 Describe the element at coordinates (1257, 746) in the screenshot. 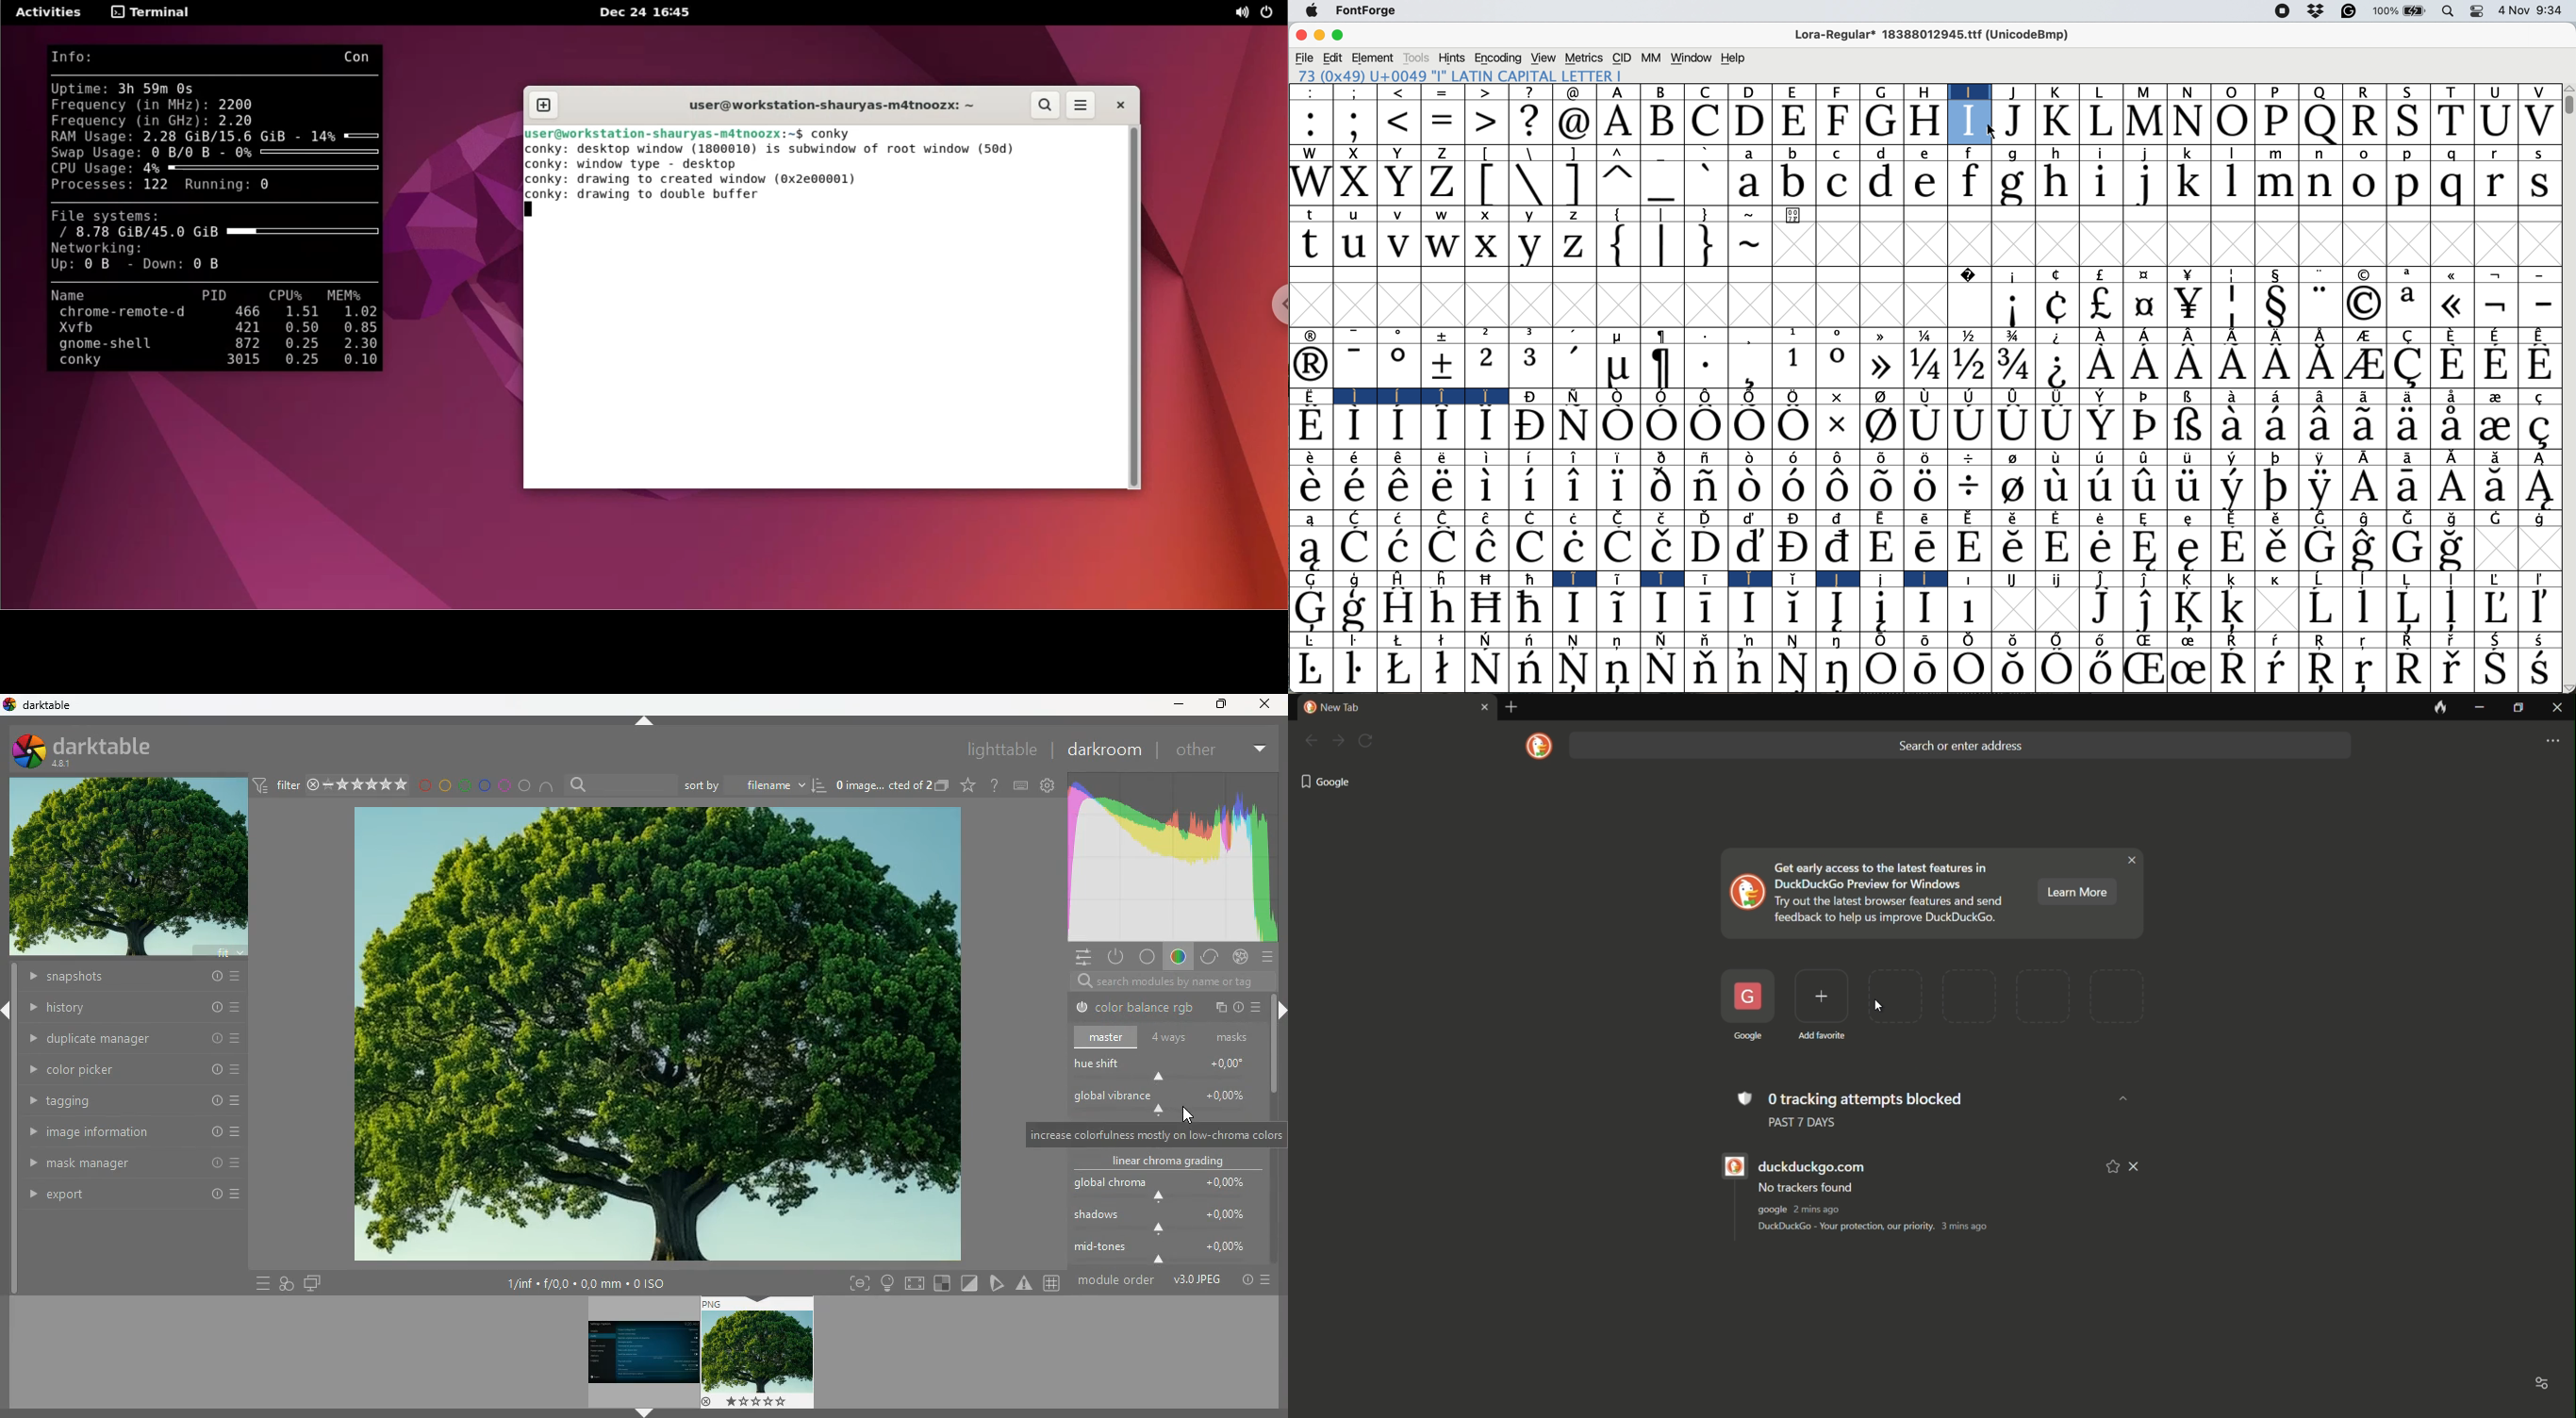

I see `less` at that location.